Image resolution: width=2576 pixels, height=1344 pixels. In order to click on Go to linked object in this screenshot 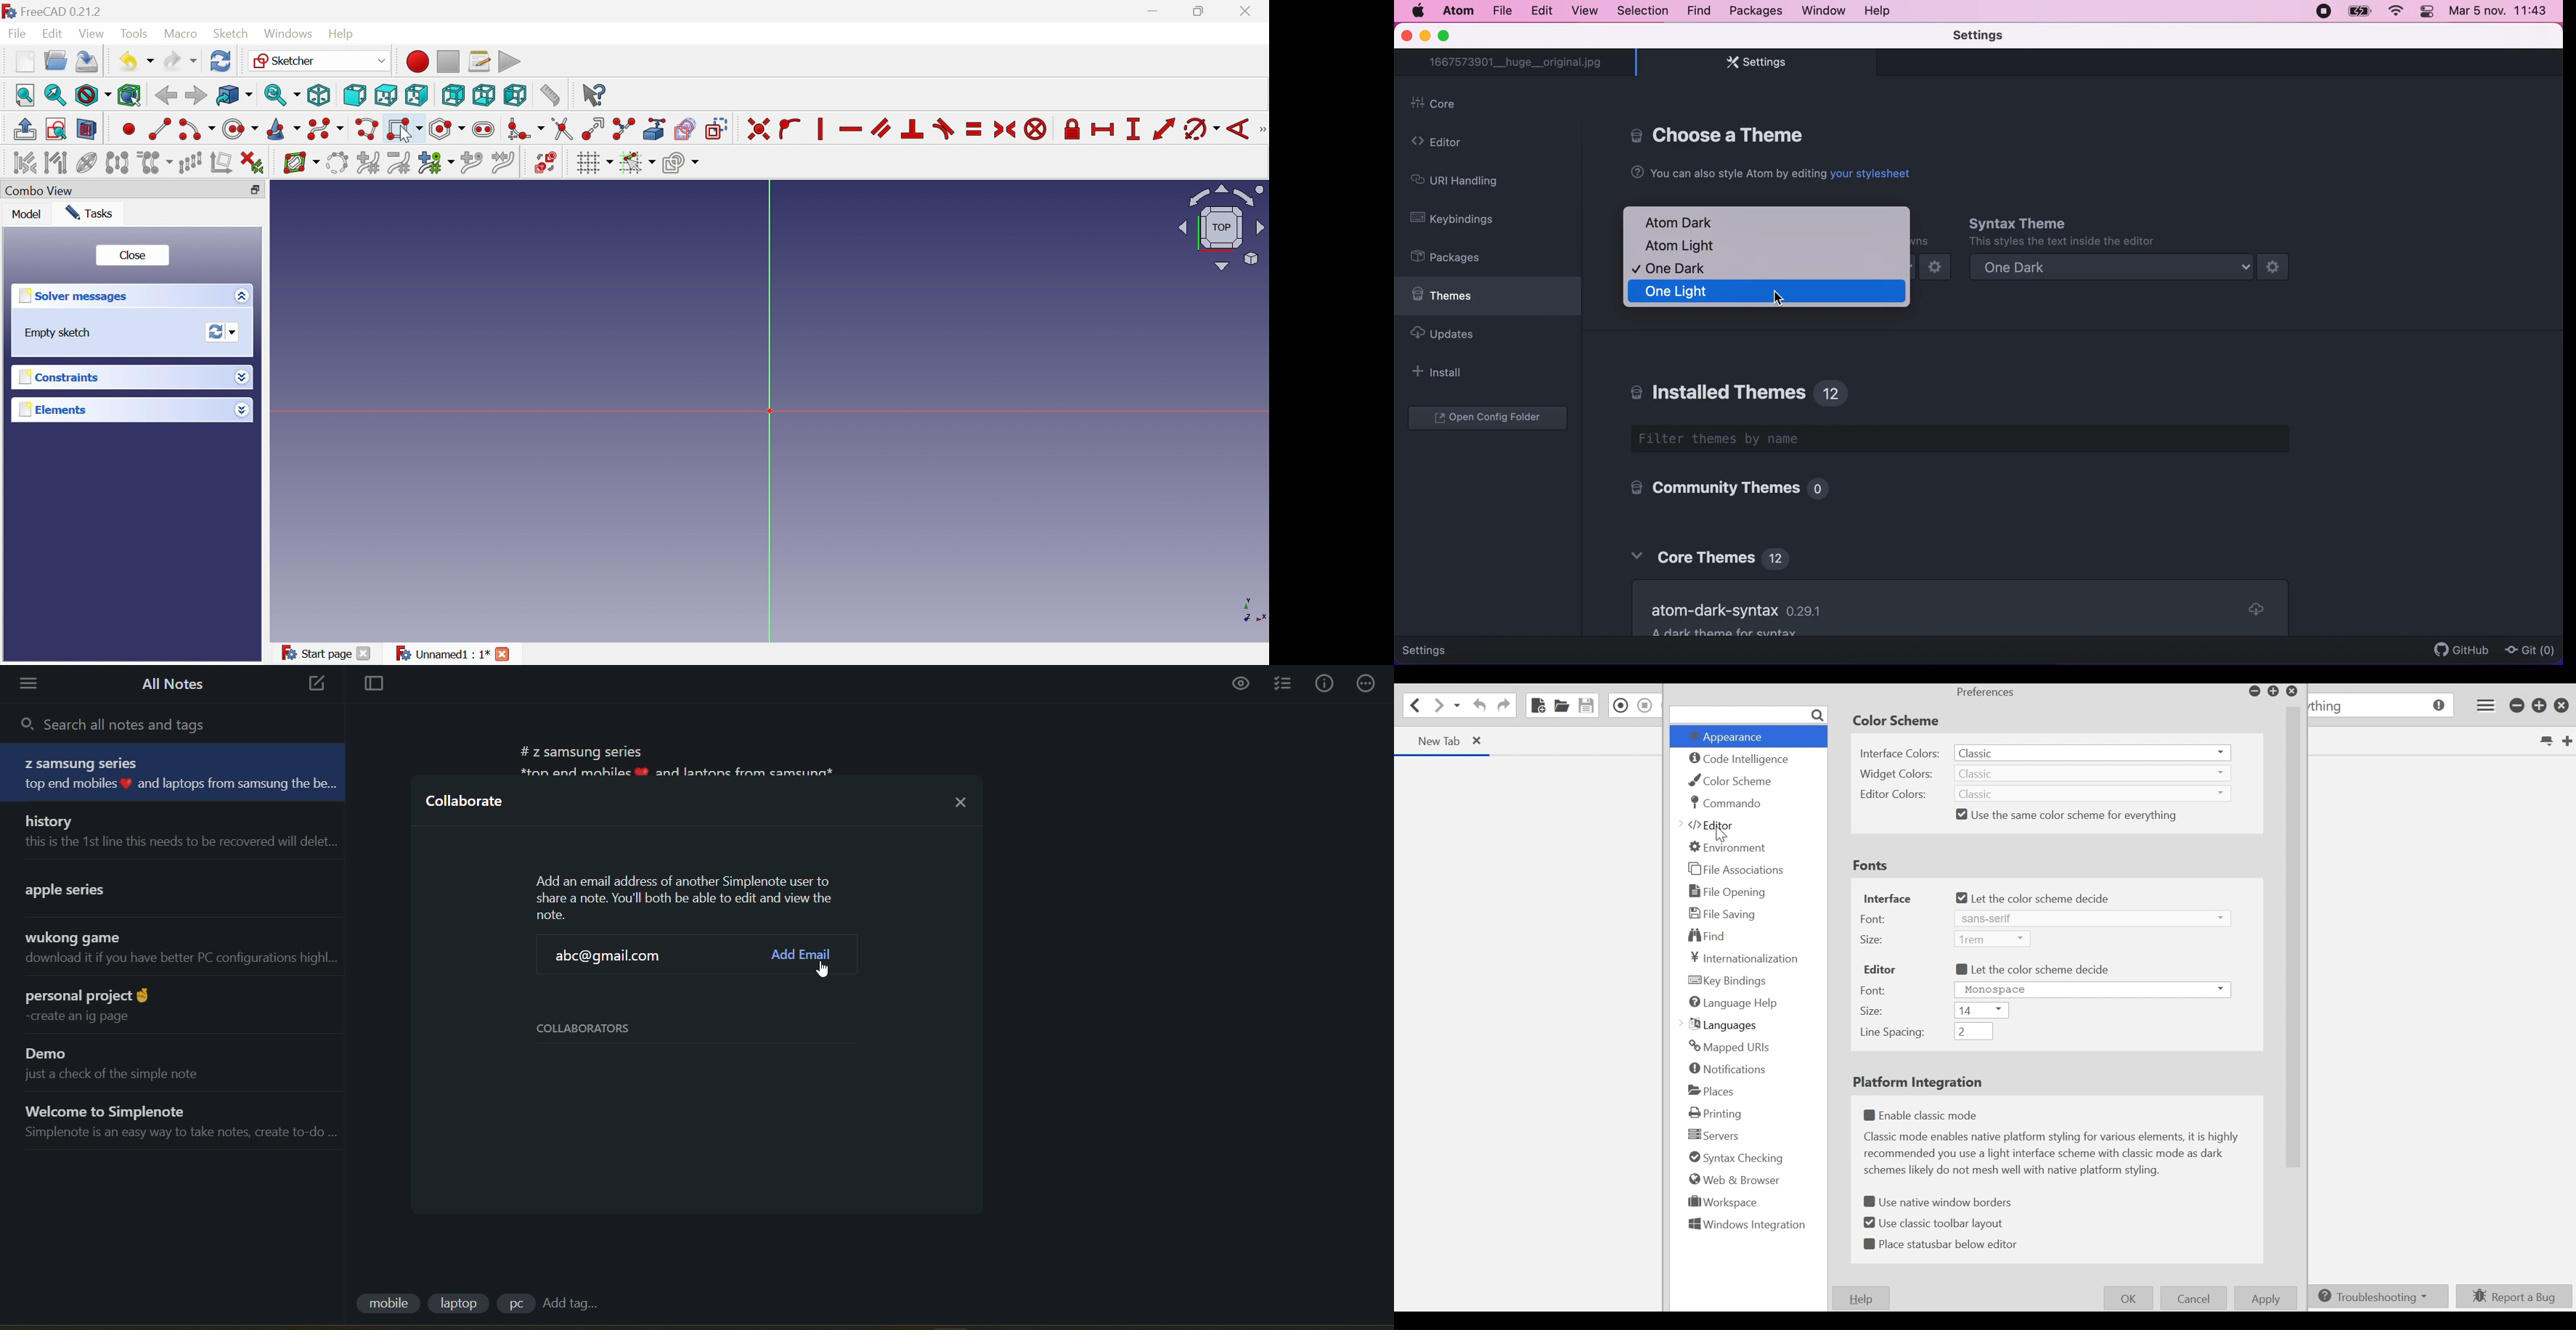, I will do `click(234, 96)`.